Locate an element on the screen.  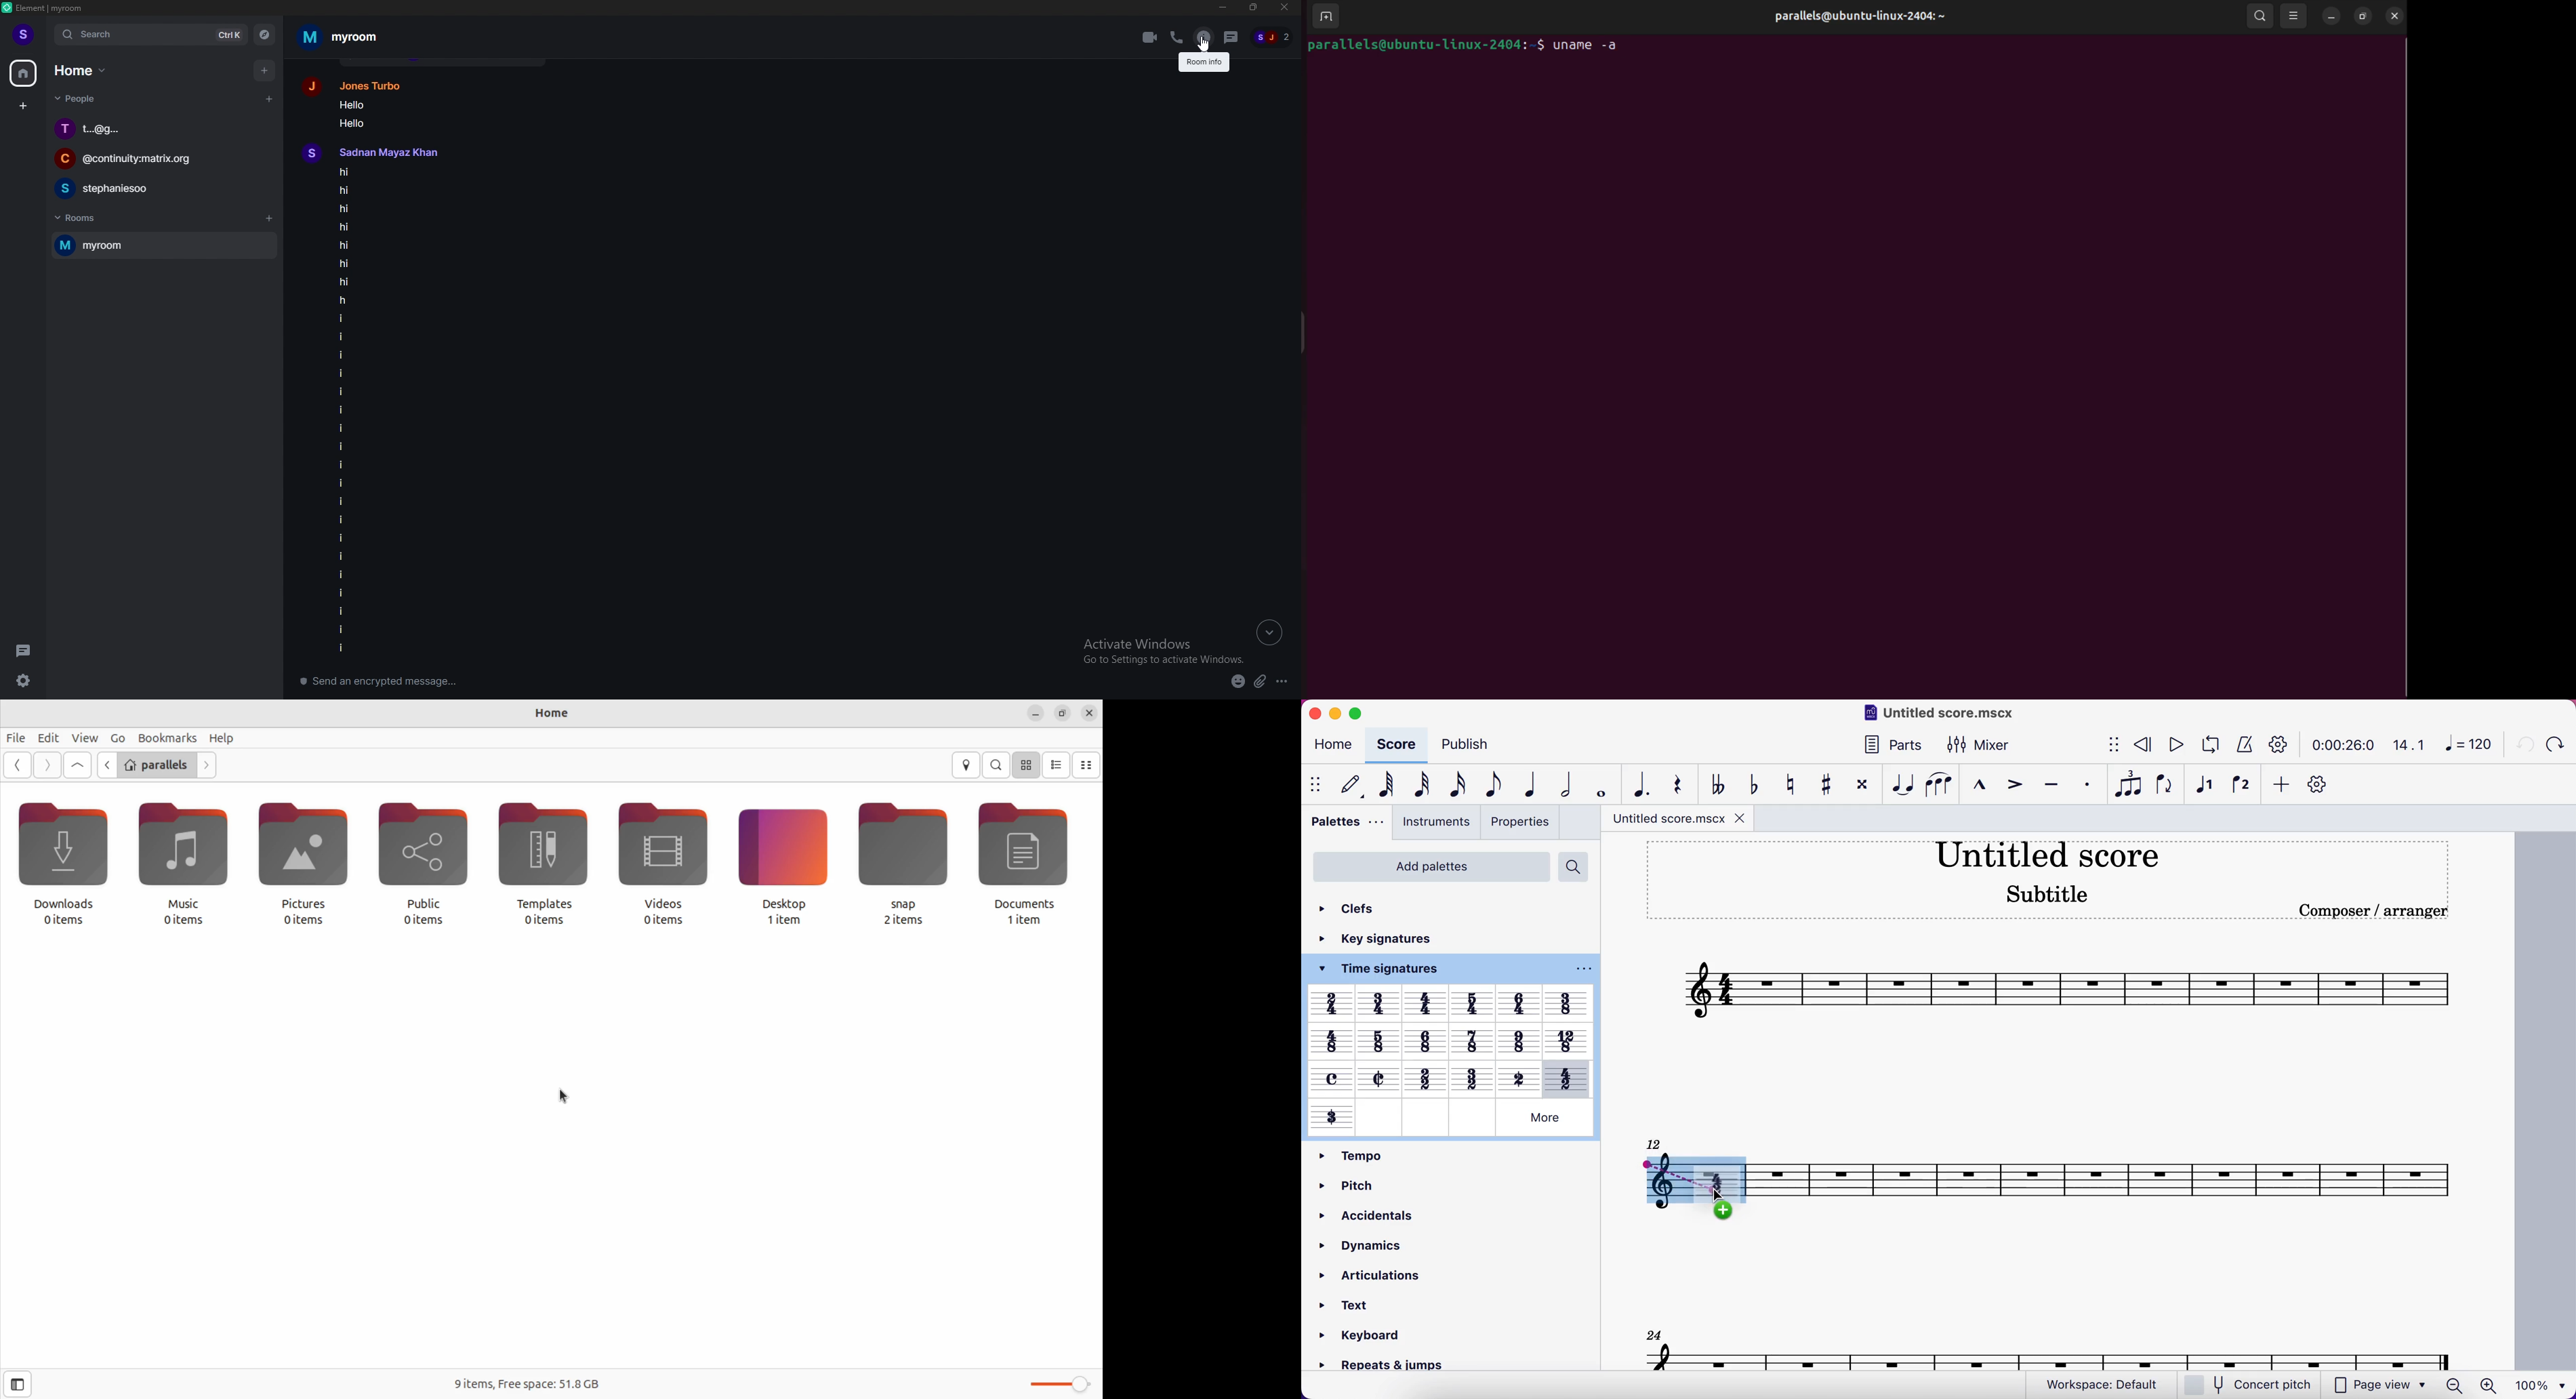
half note is located at coordinates (1566, 784).